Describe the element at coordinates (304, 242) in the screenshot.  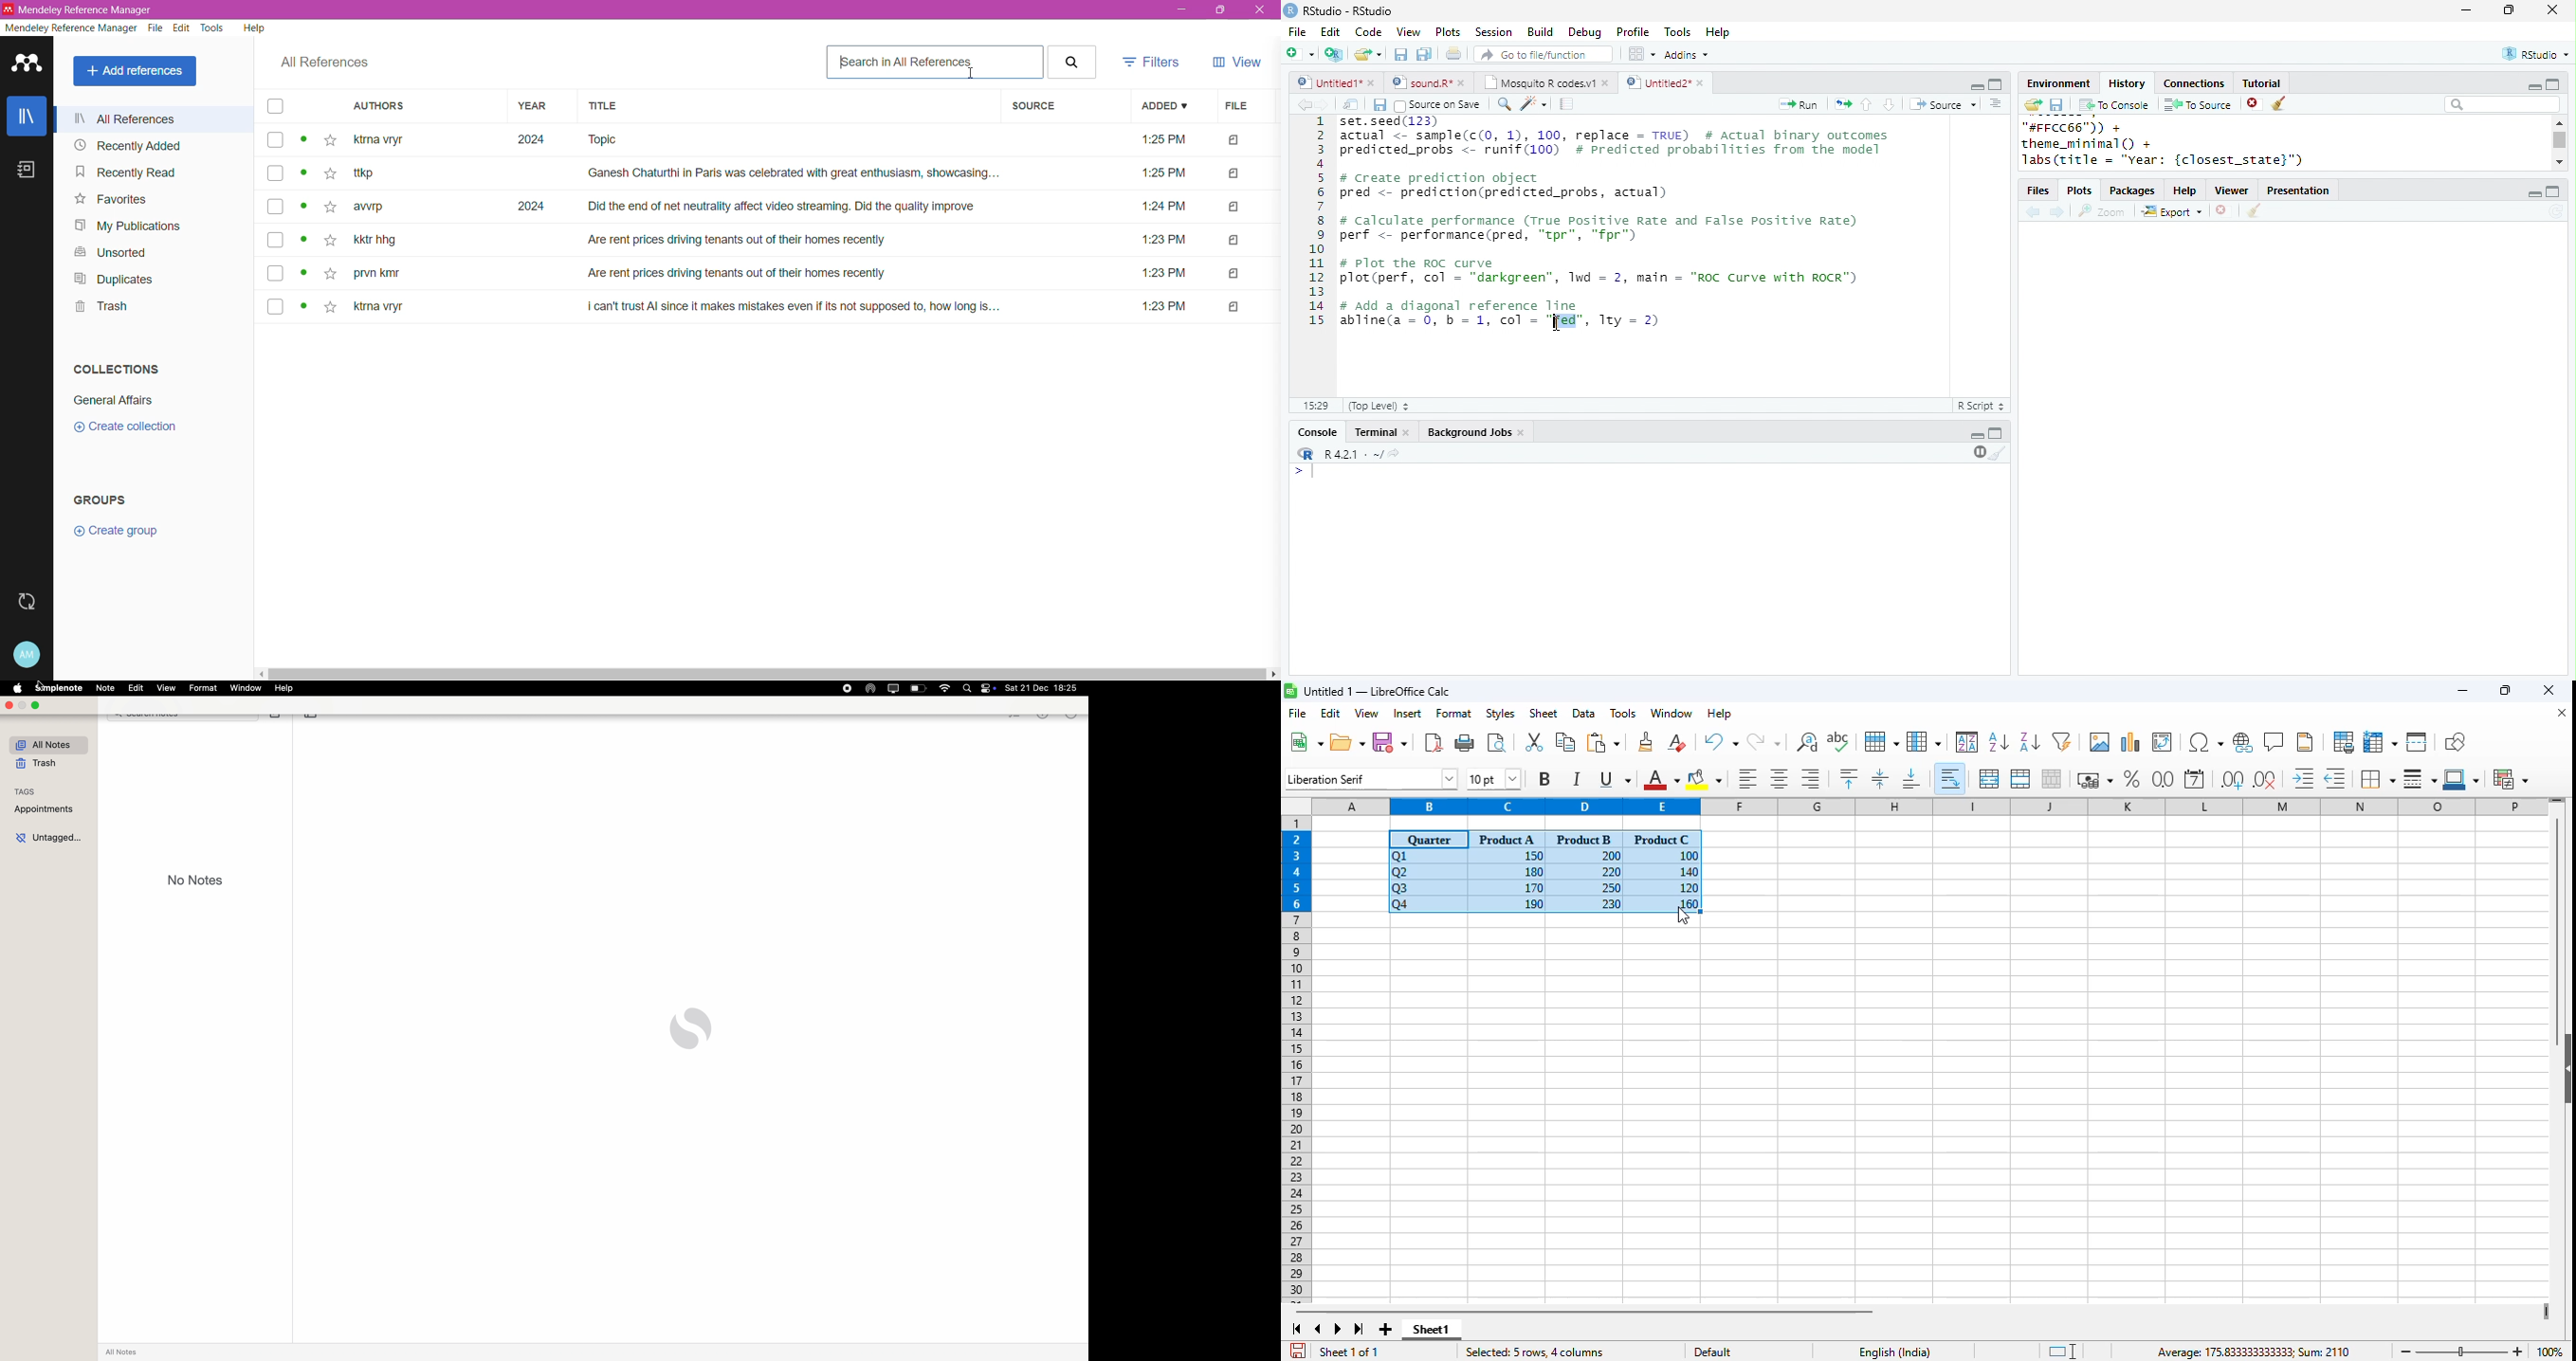
I see `view status of the file` at that location.